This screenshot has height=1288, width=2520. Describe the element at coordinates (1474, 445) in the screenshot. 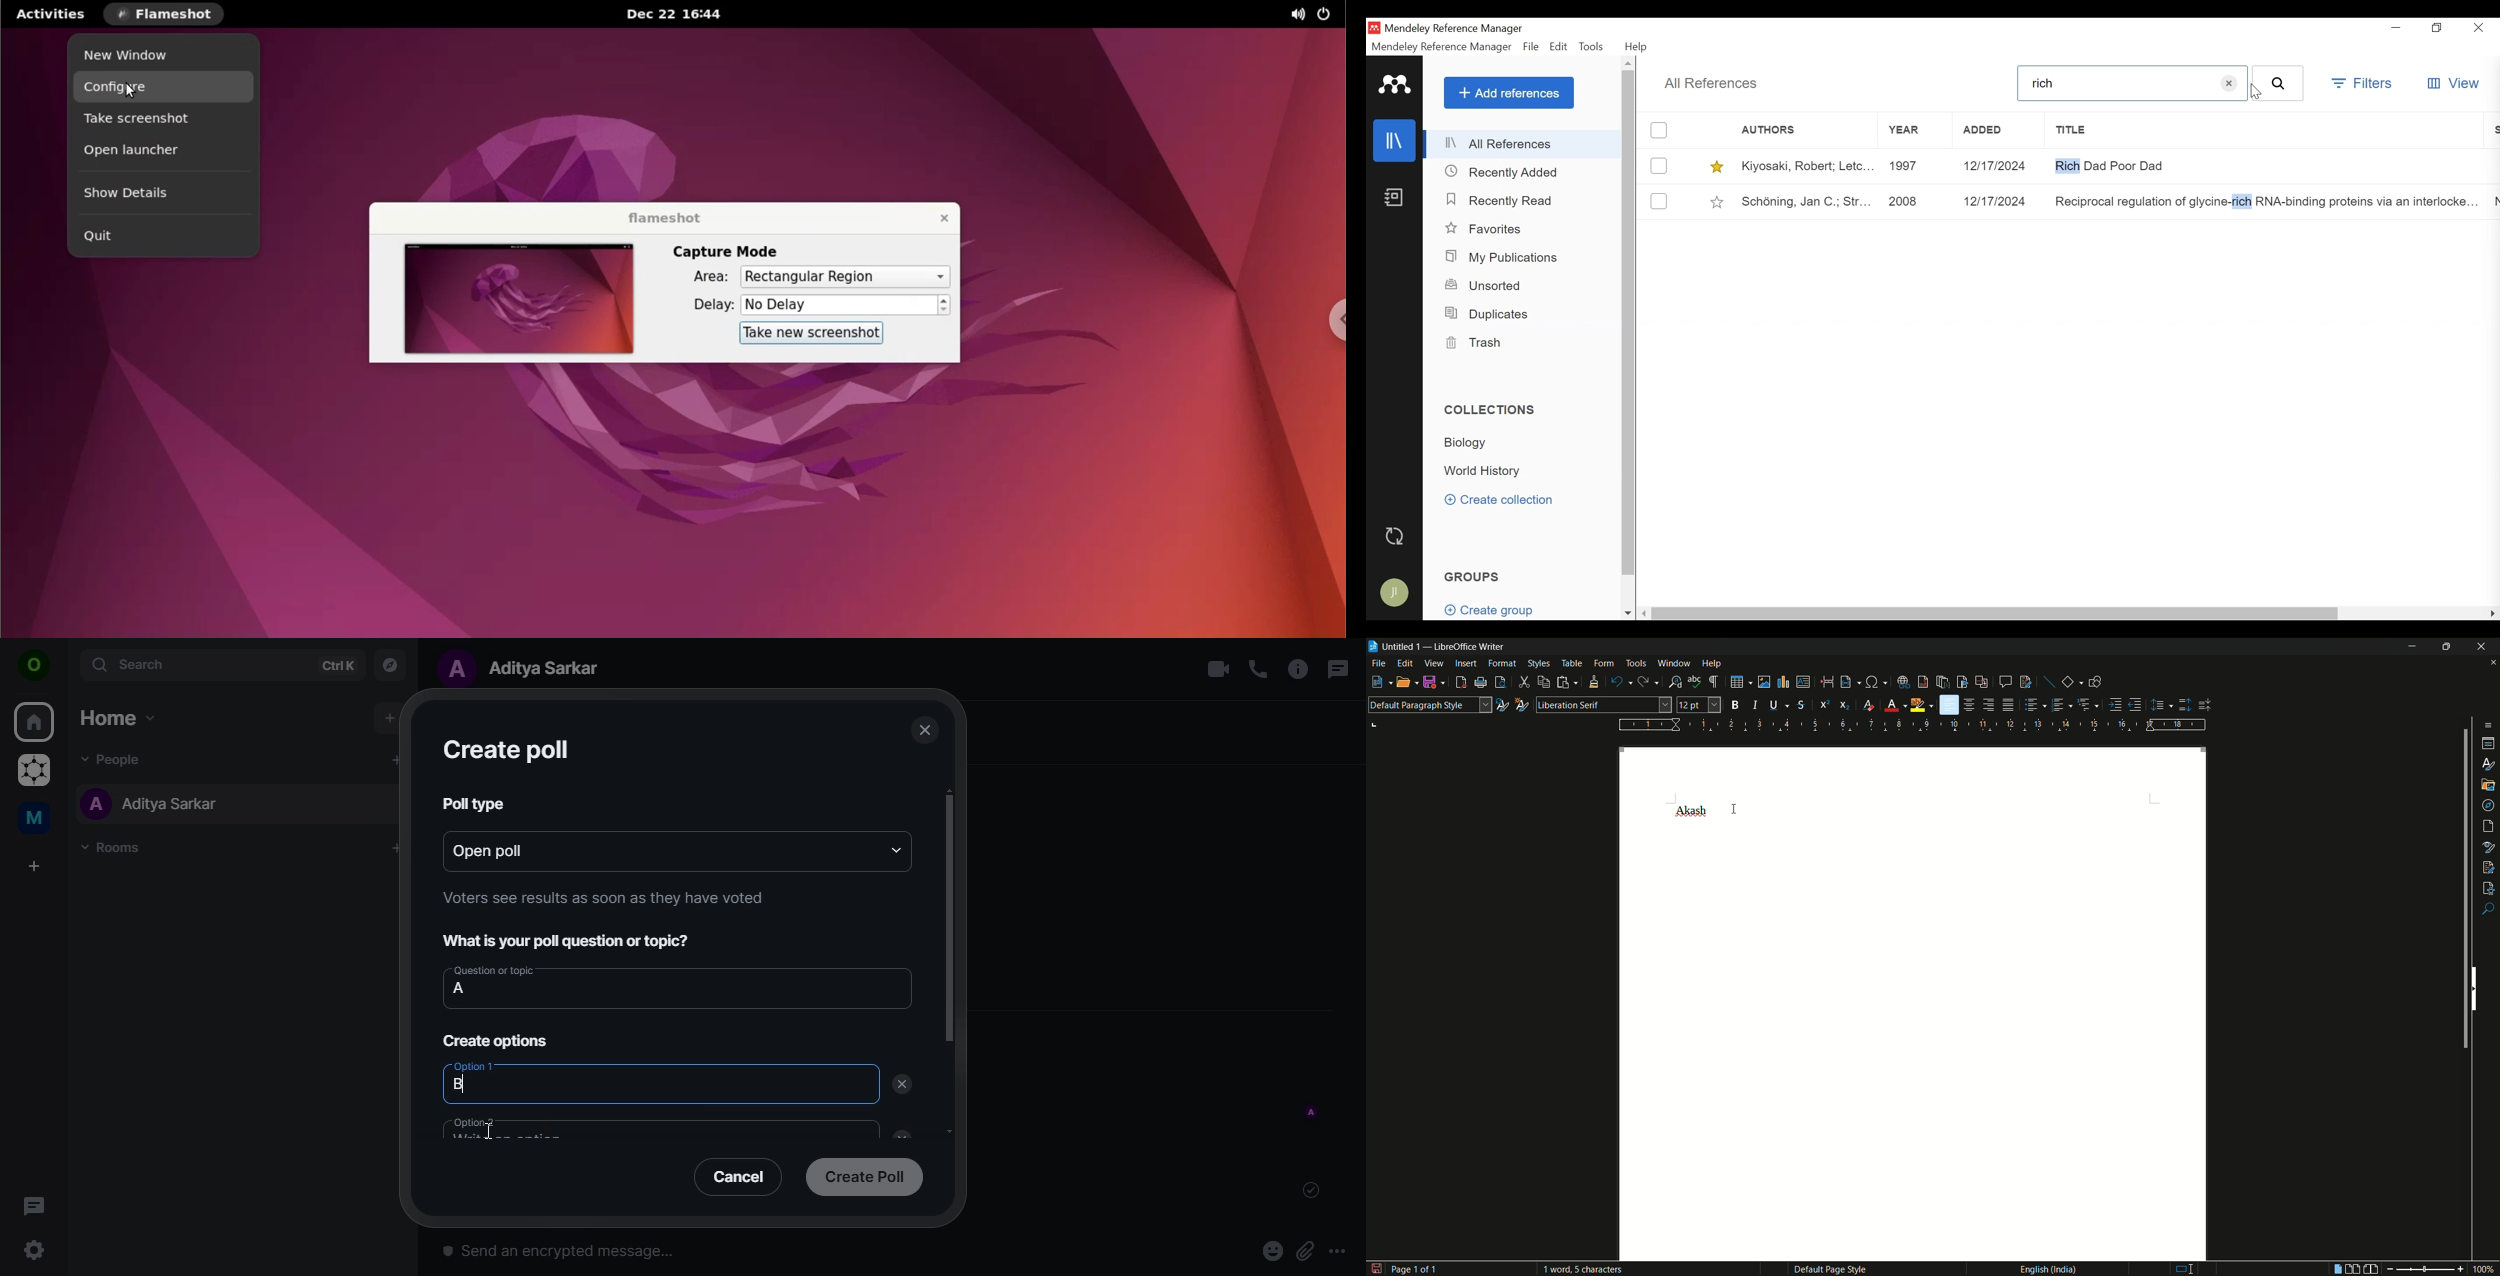

I see `Collection` at that location.